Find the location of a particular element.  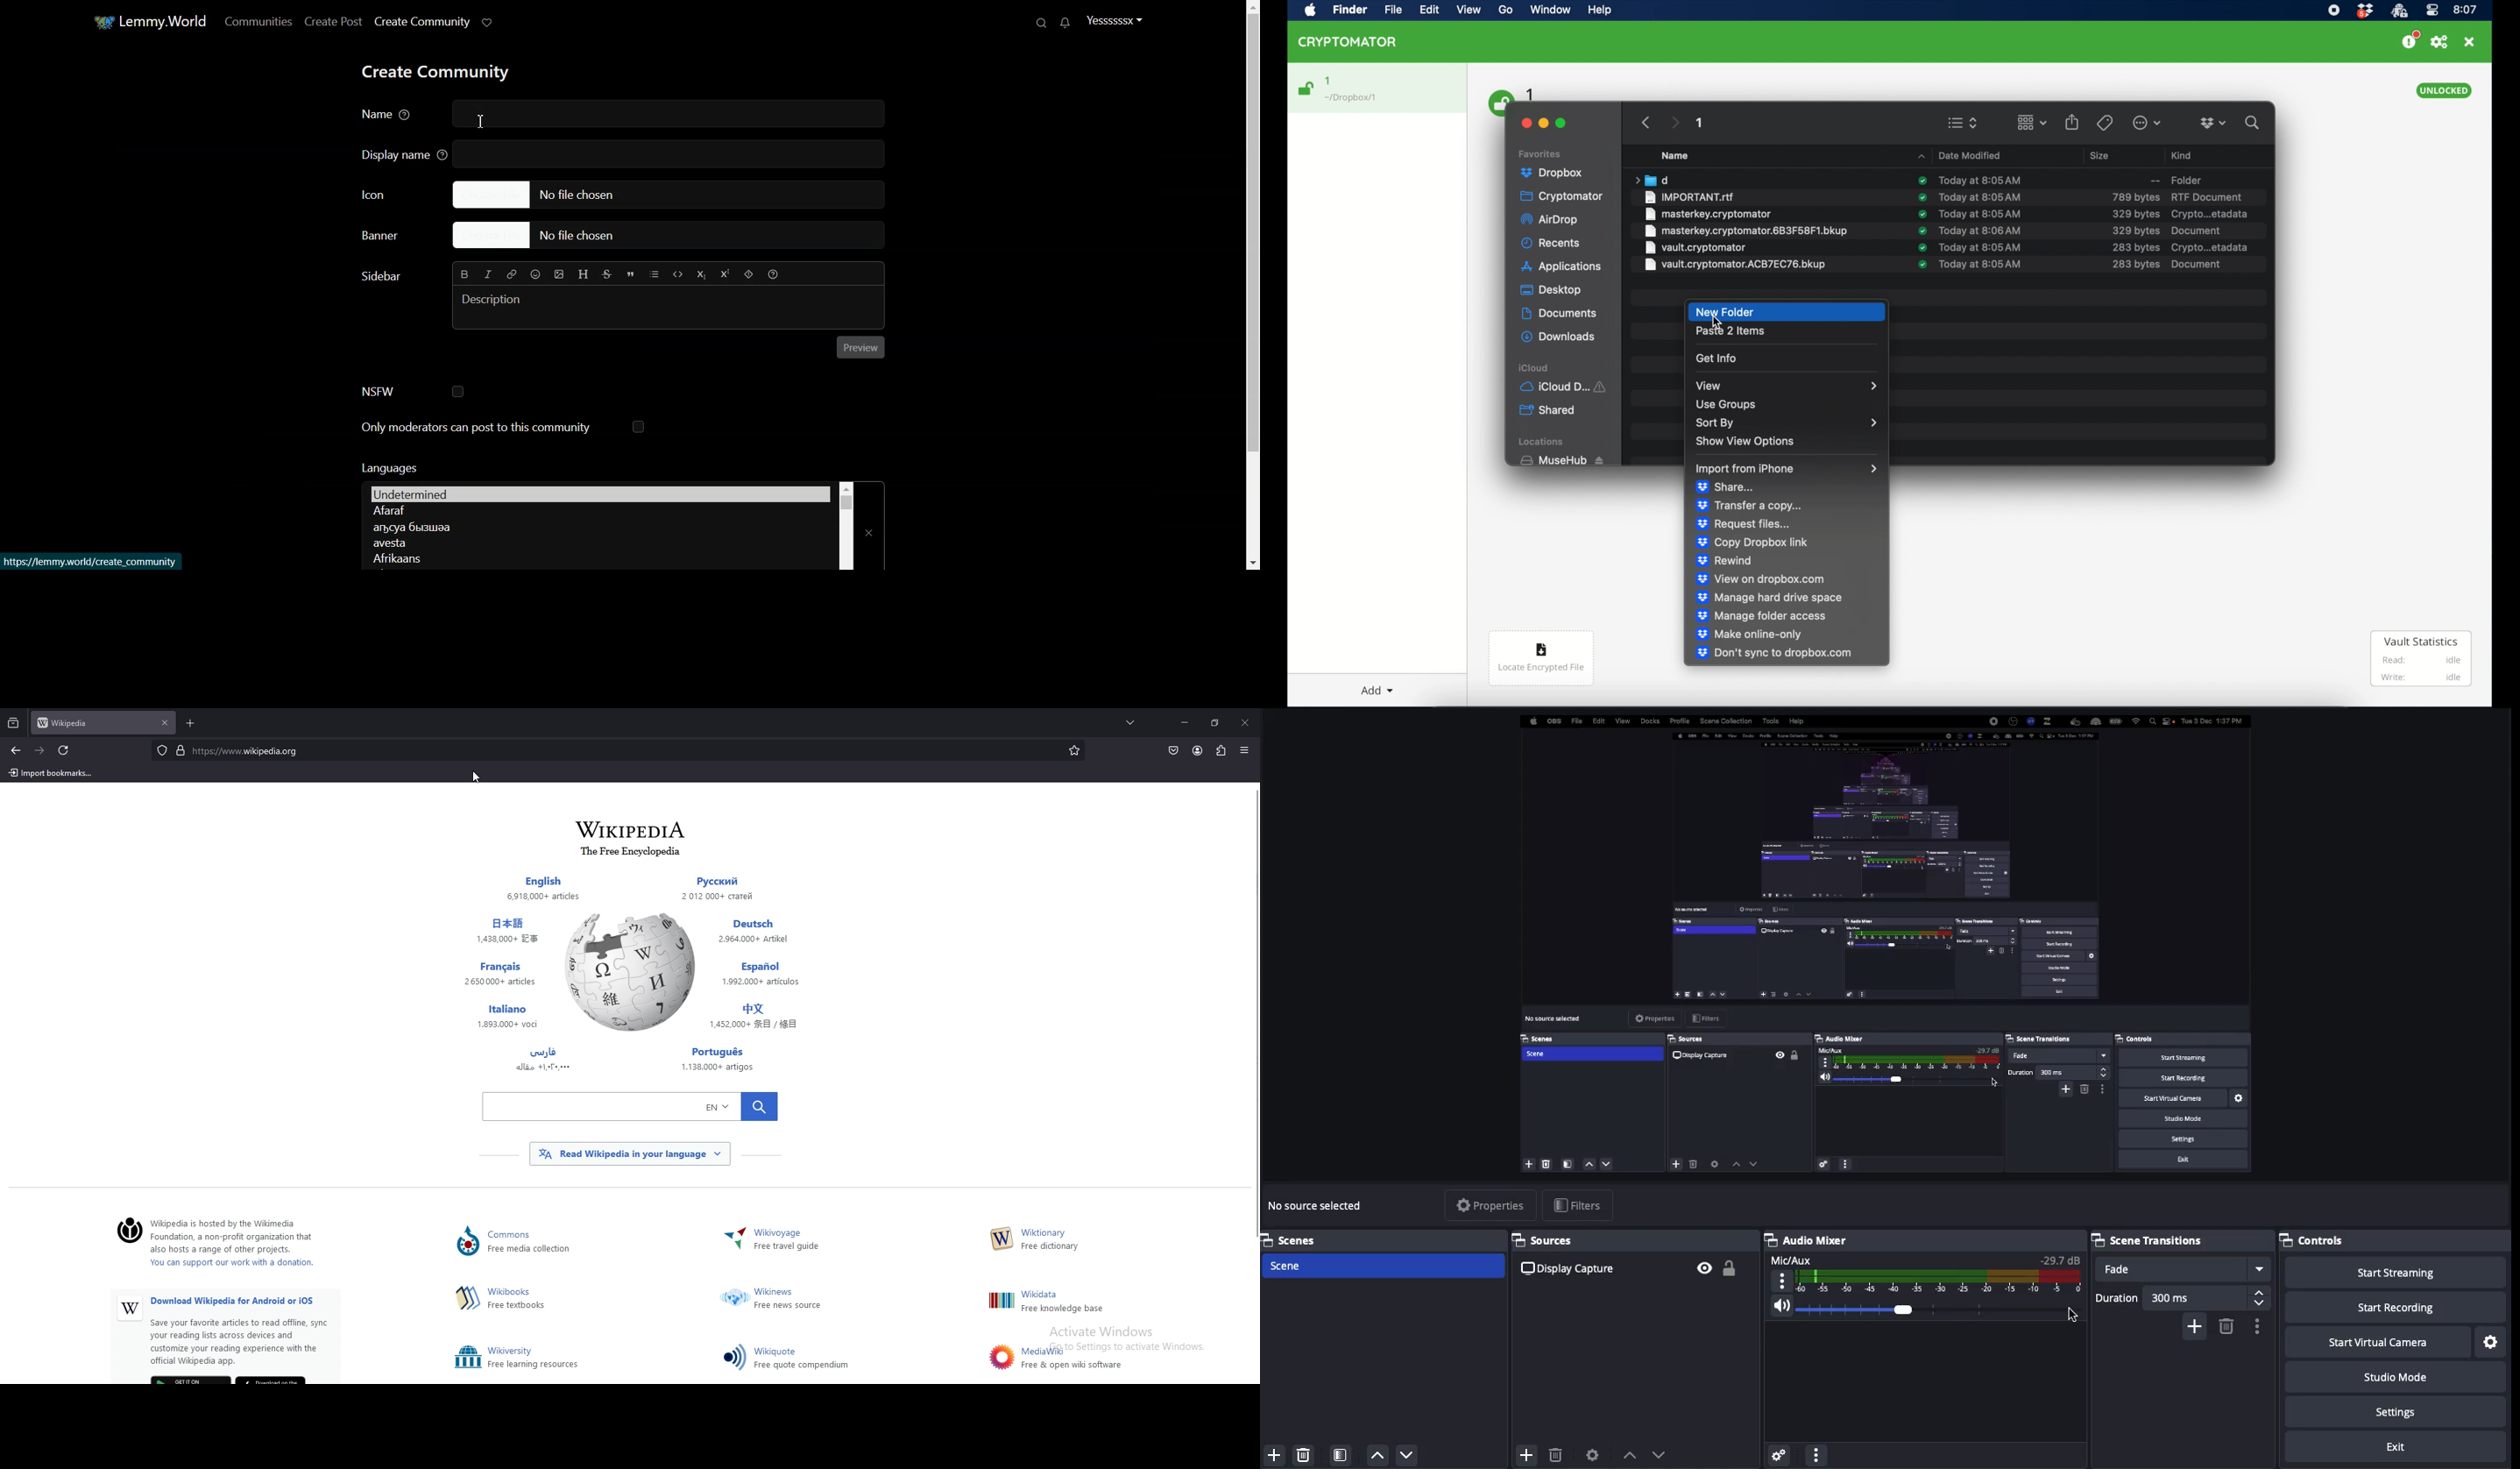

 is located at coordinates (629, 1154).